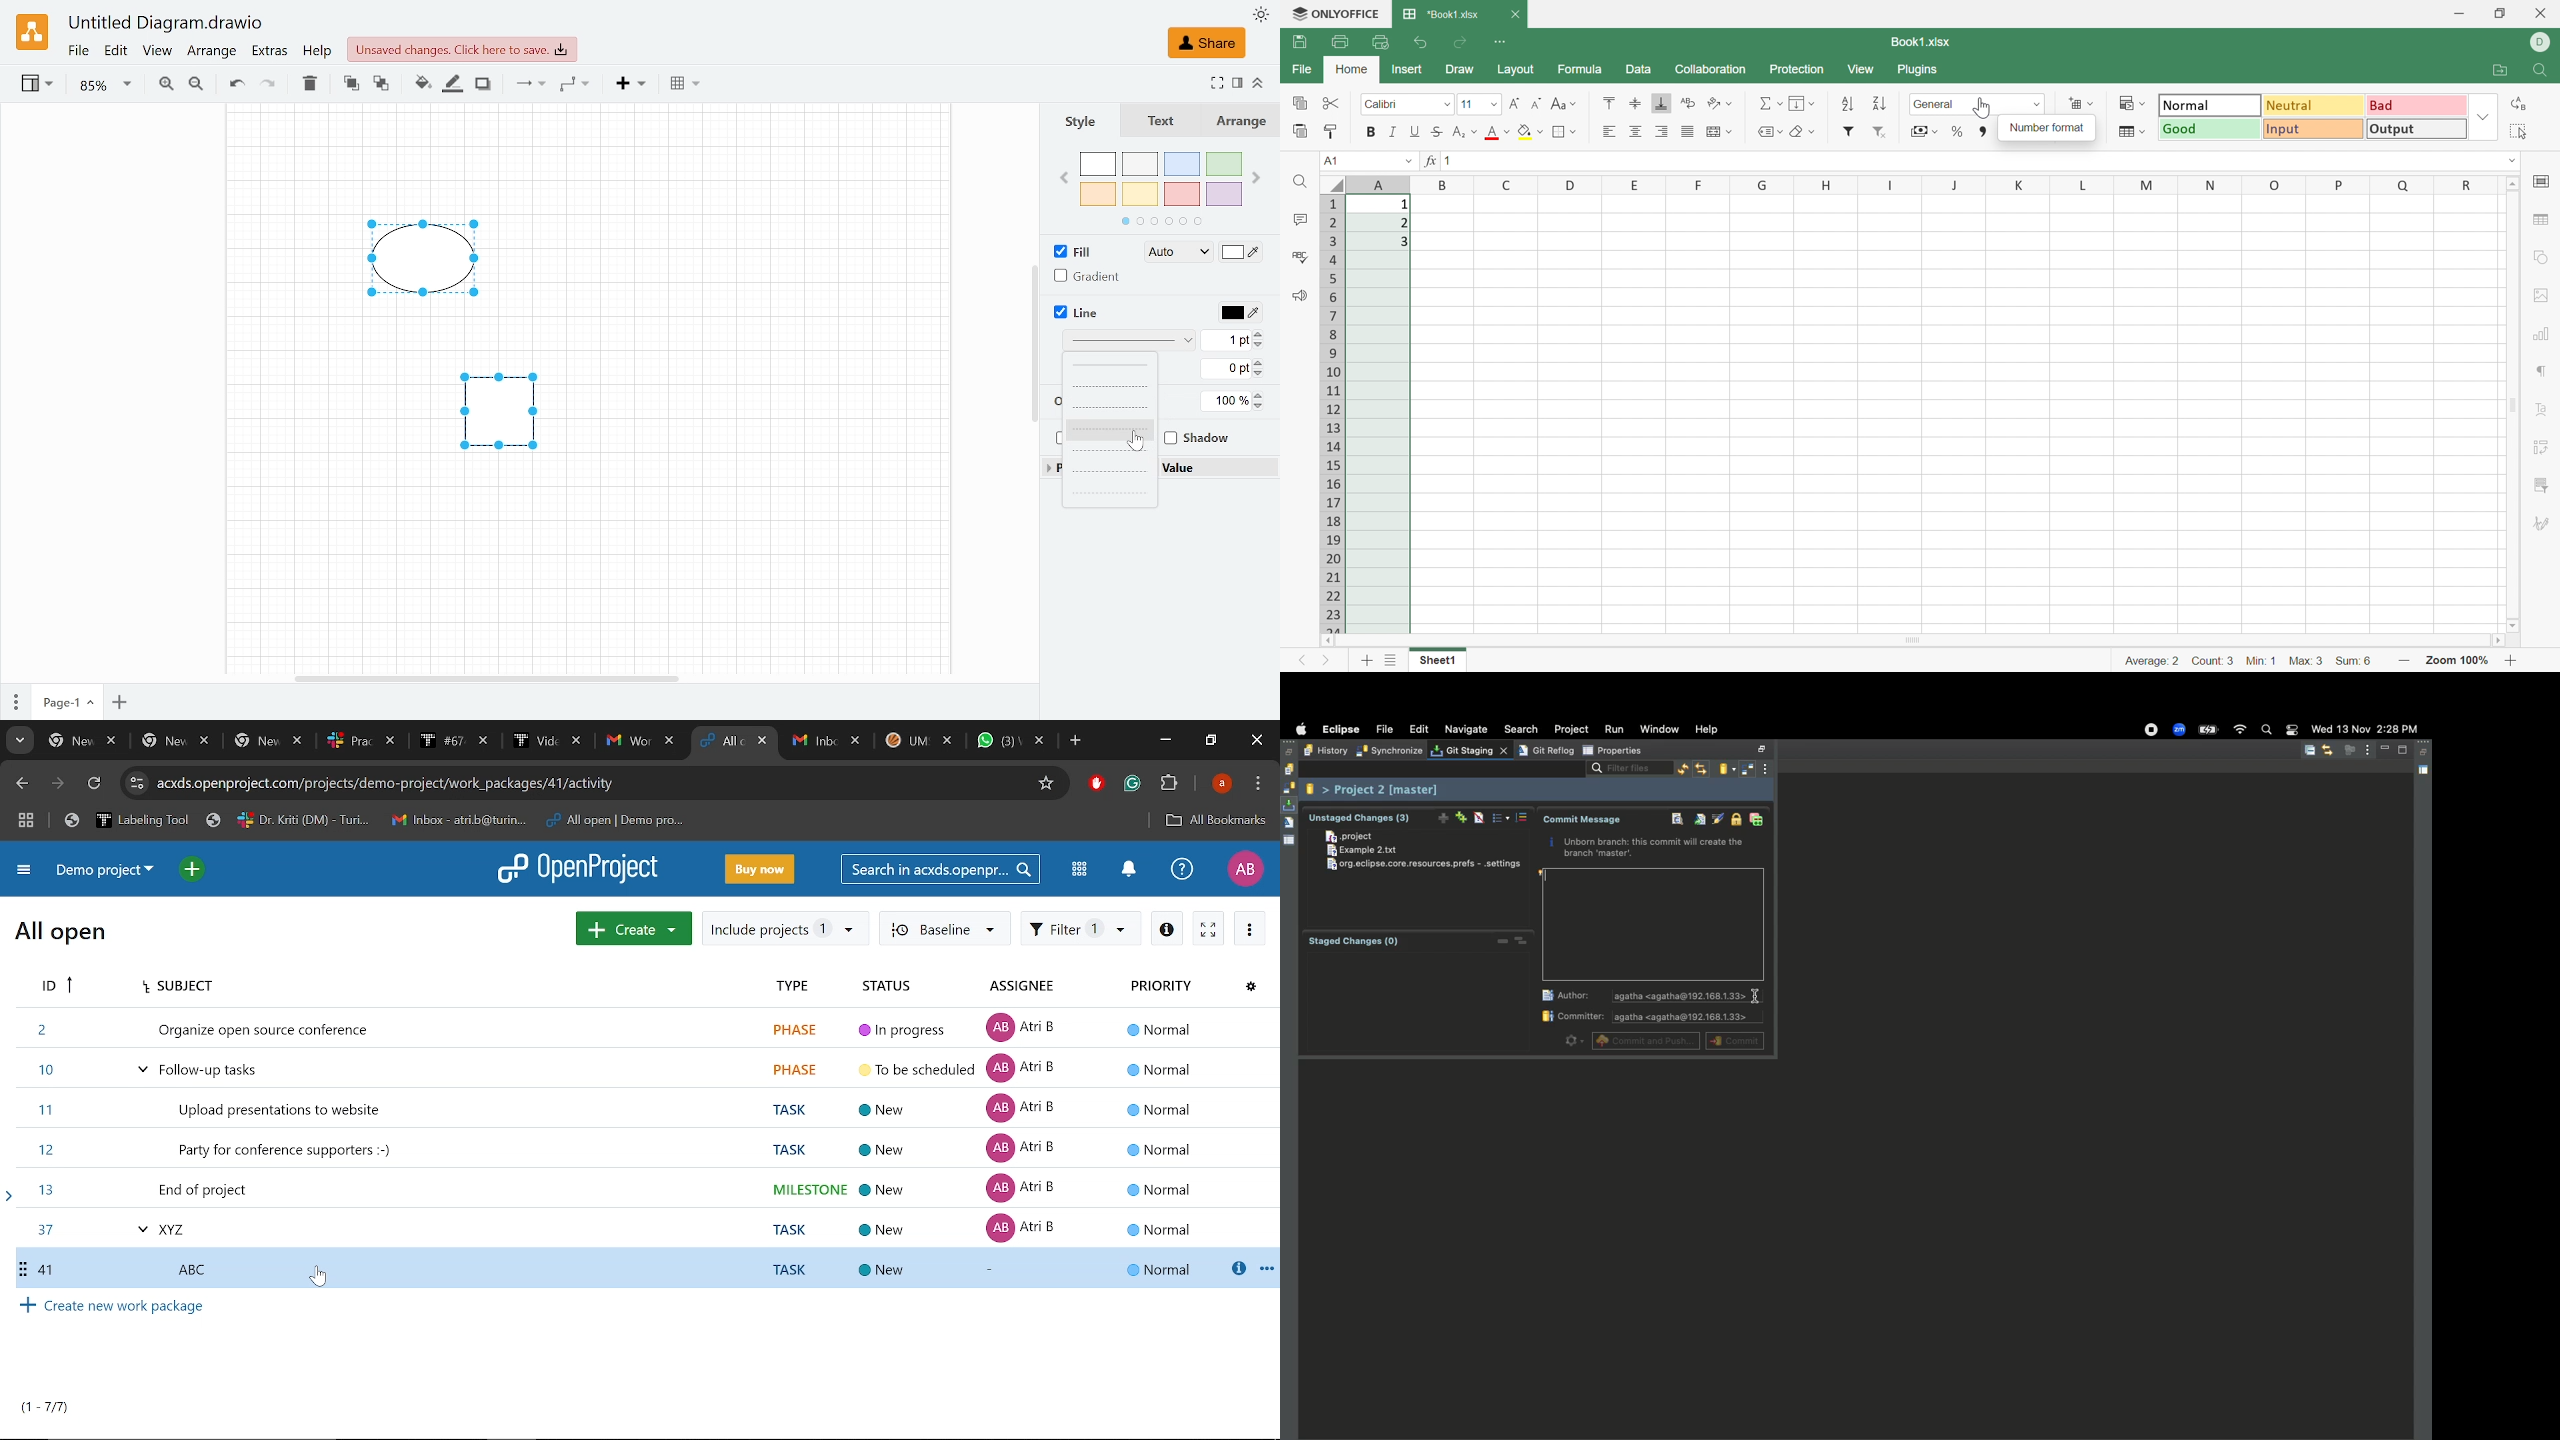 The height and width of the screenshot is (1456, 2576). Describe the element at coordinates (1501, 40) in the screenshot. I see `Customize Quick Access Toolbar` at that location.